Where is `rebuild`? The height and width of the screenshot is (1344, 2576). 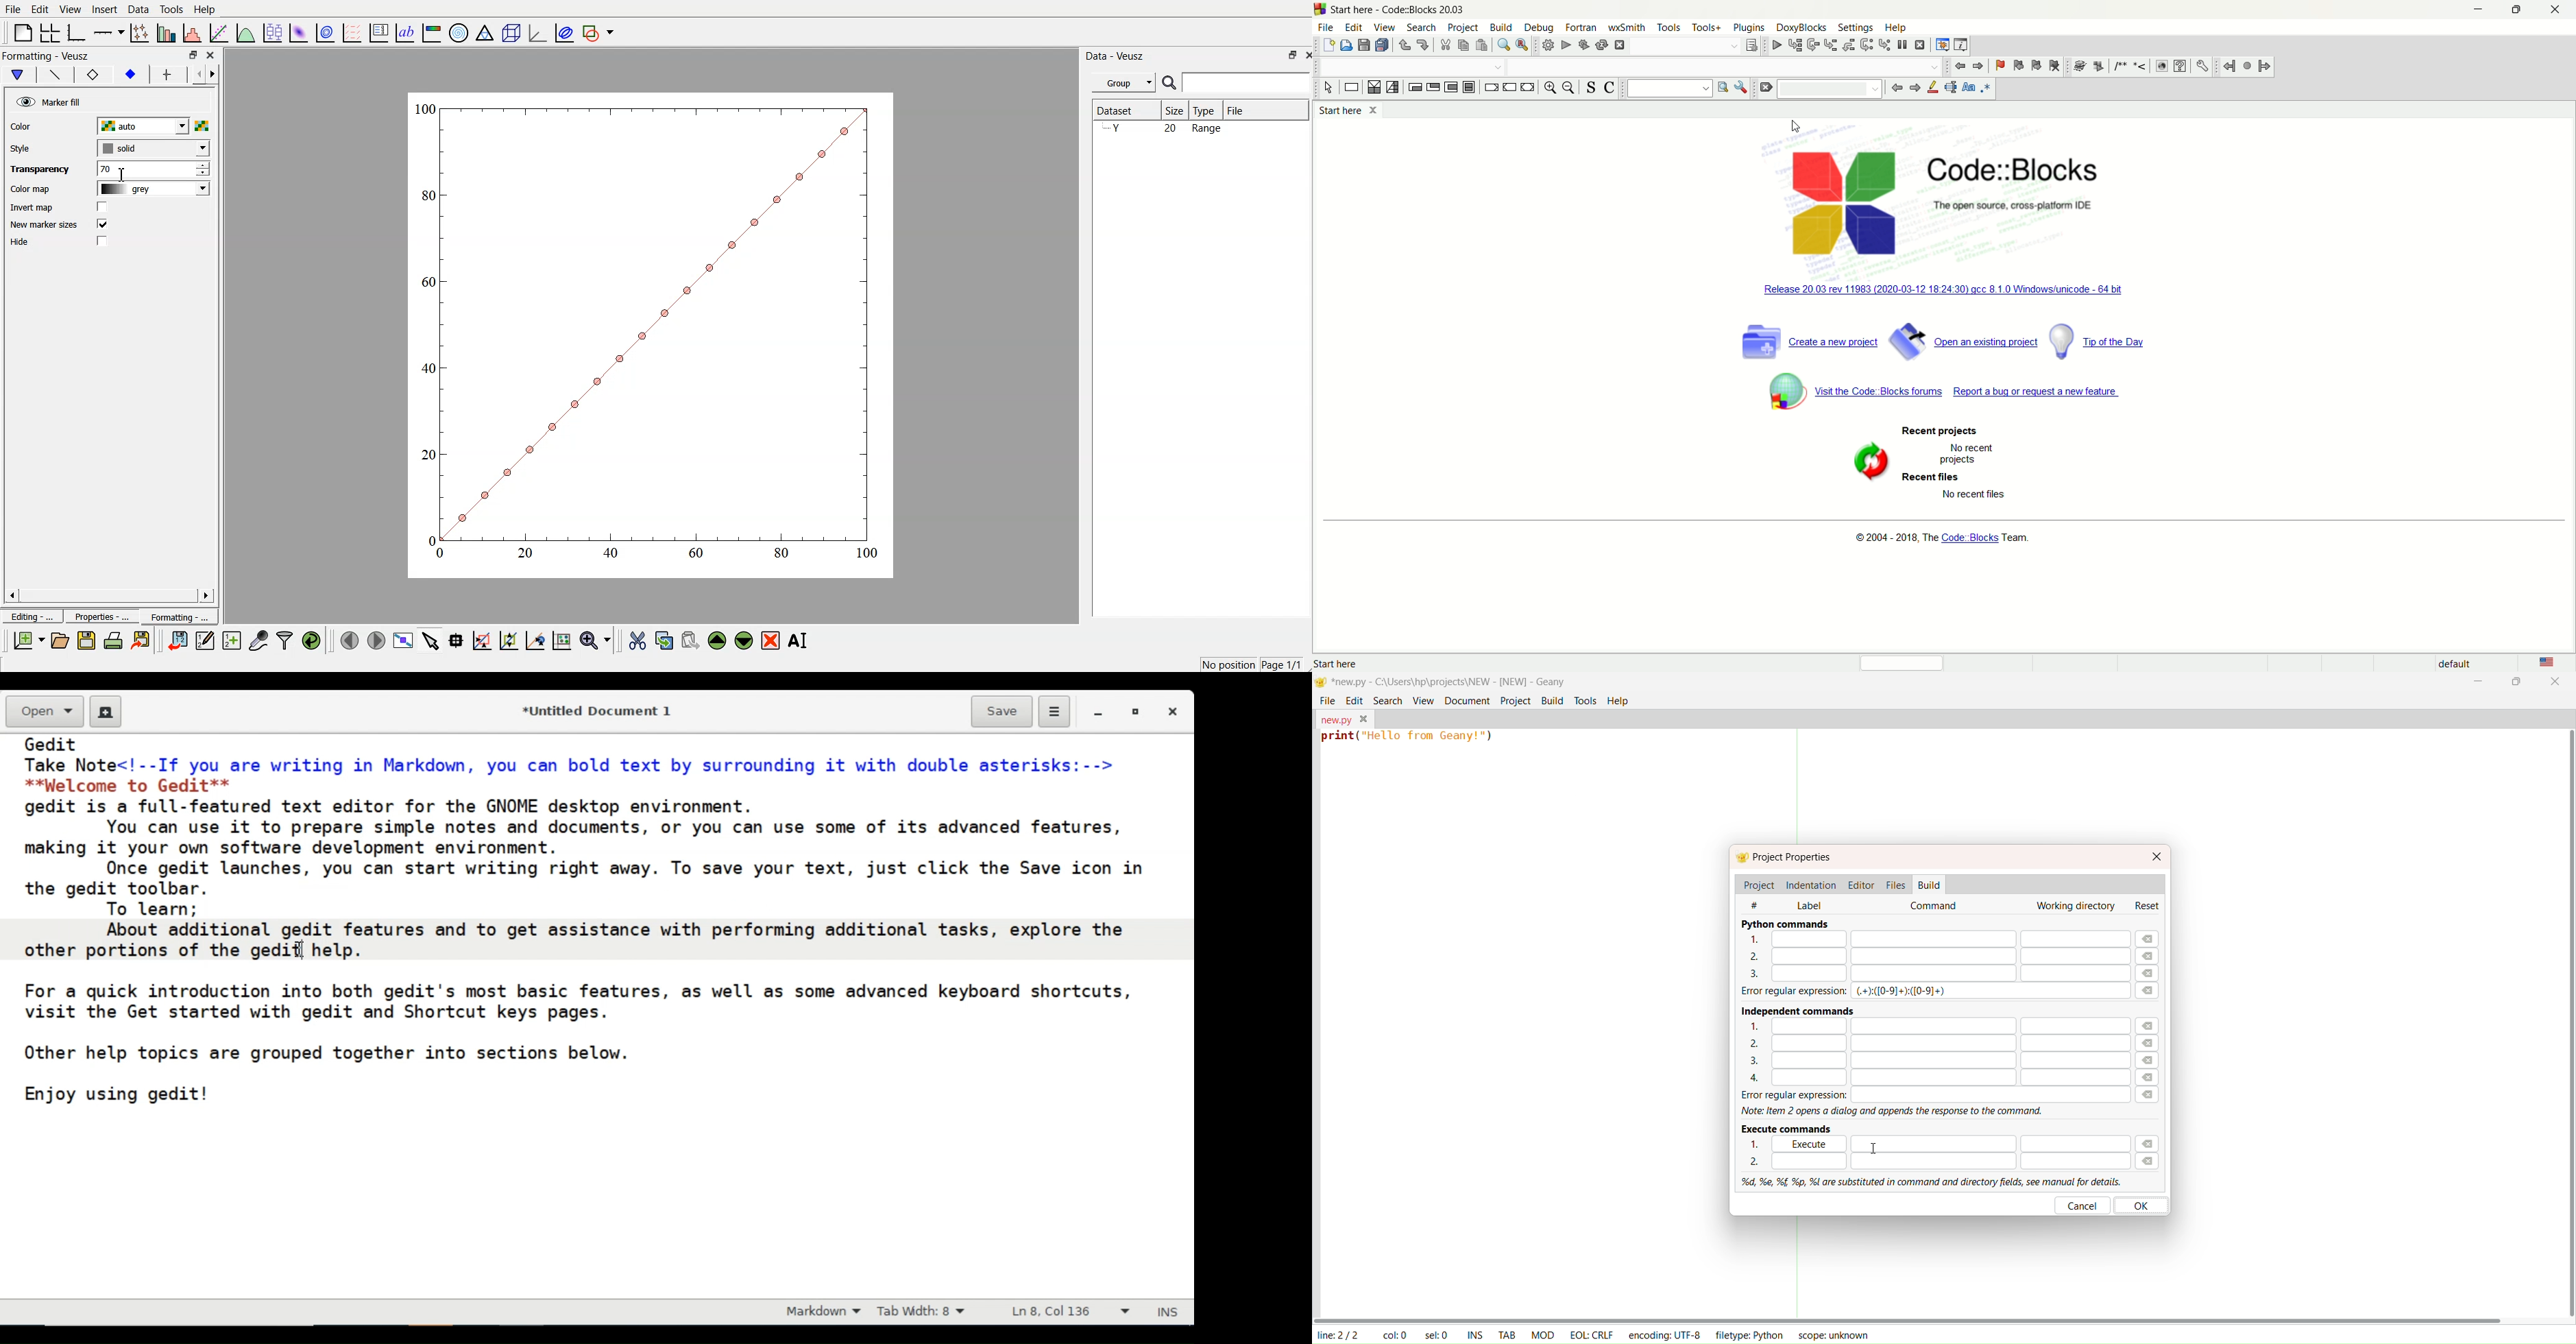 rebuild is located at coordinates (1601, 45).